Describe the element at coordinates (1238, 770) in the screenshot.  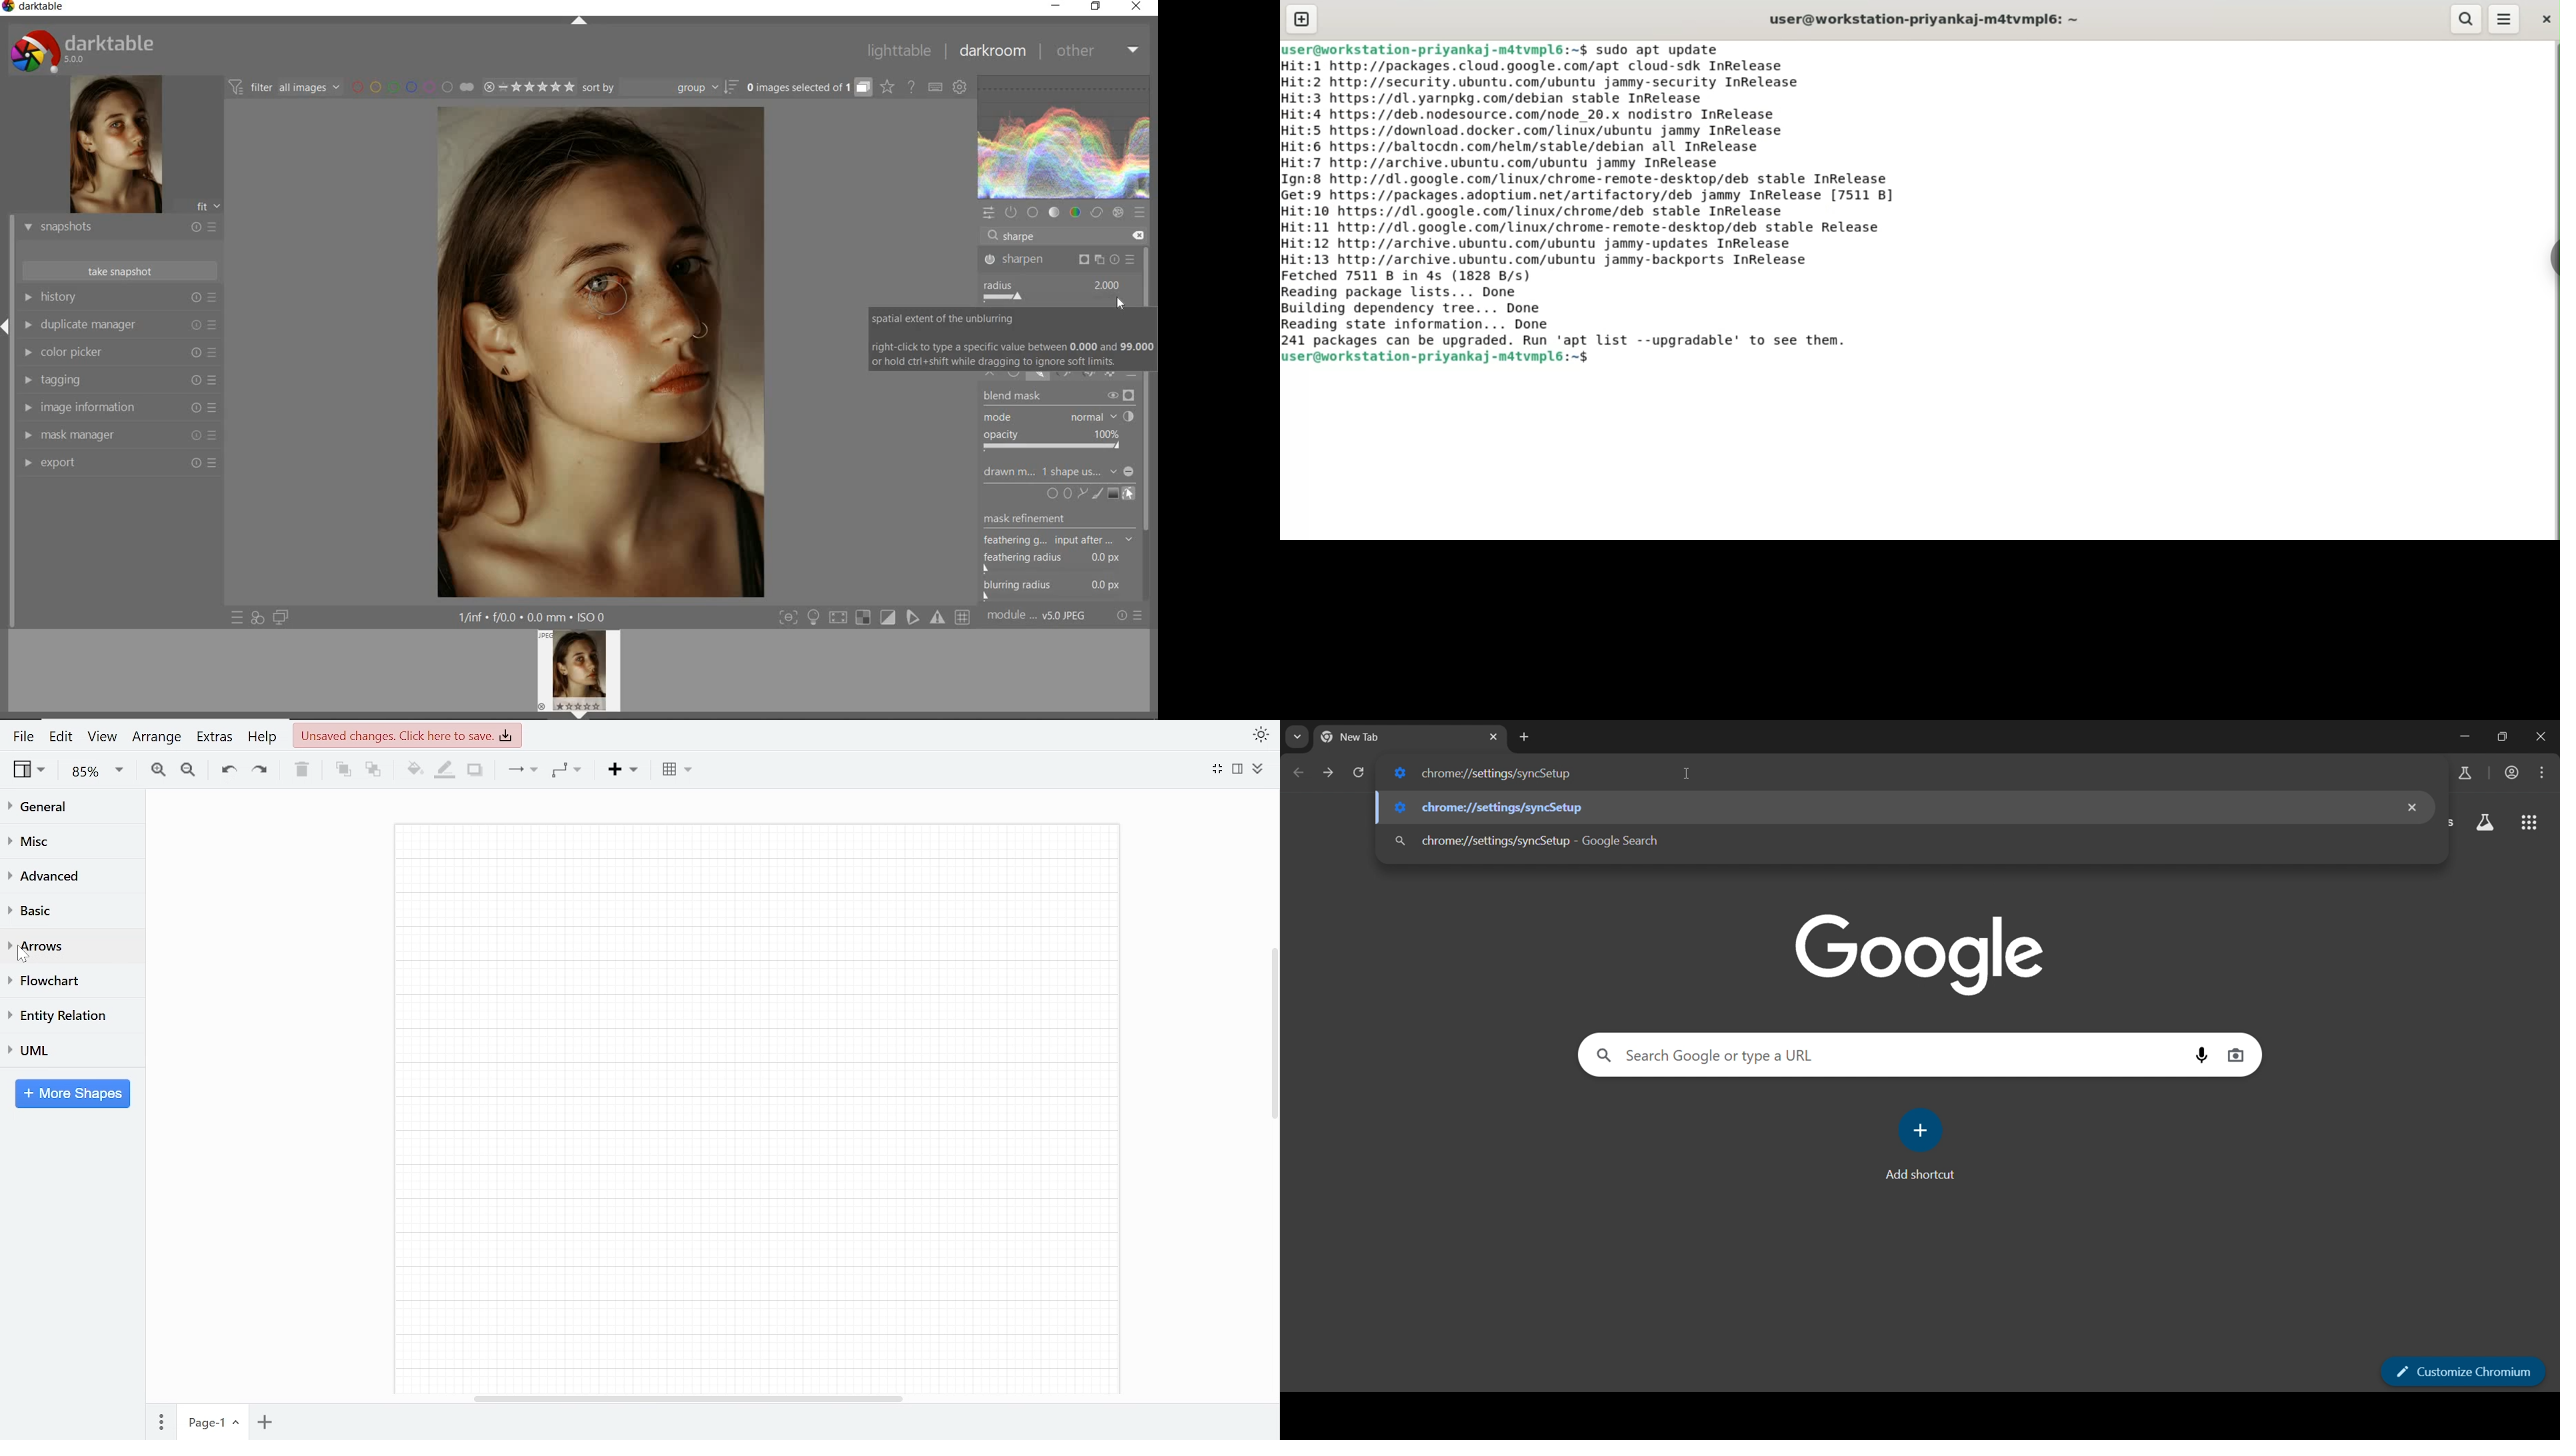
I see `Format` at that location.